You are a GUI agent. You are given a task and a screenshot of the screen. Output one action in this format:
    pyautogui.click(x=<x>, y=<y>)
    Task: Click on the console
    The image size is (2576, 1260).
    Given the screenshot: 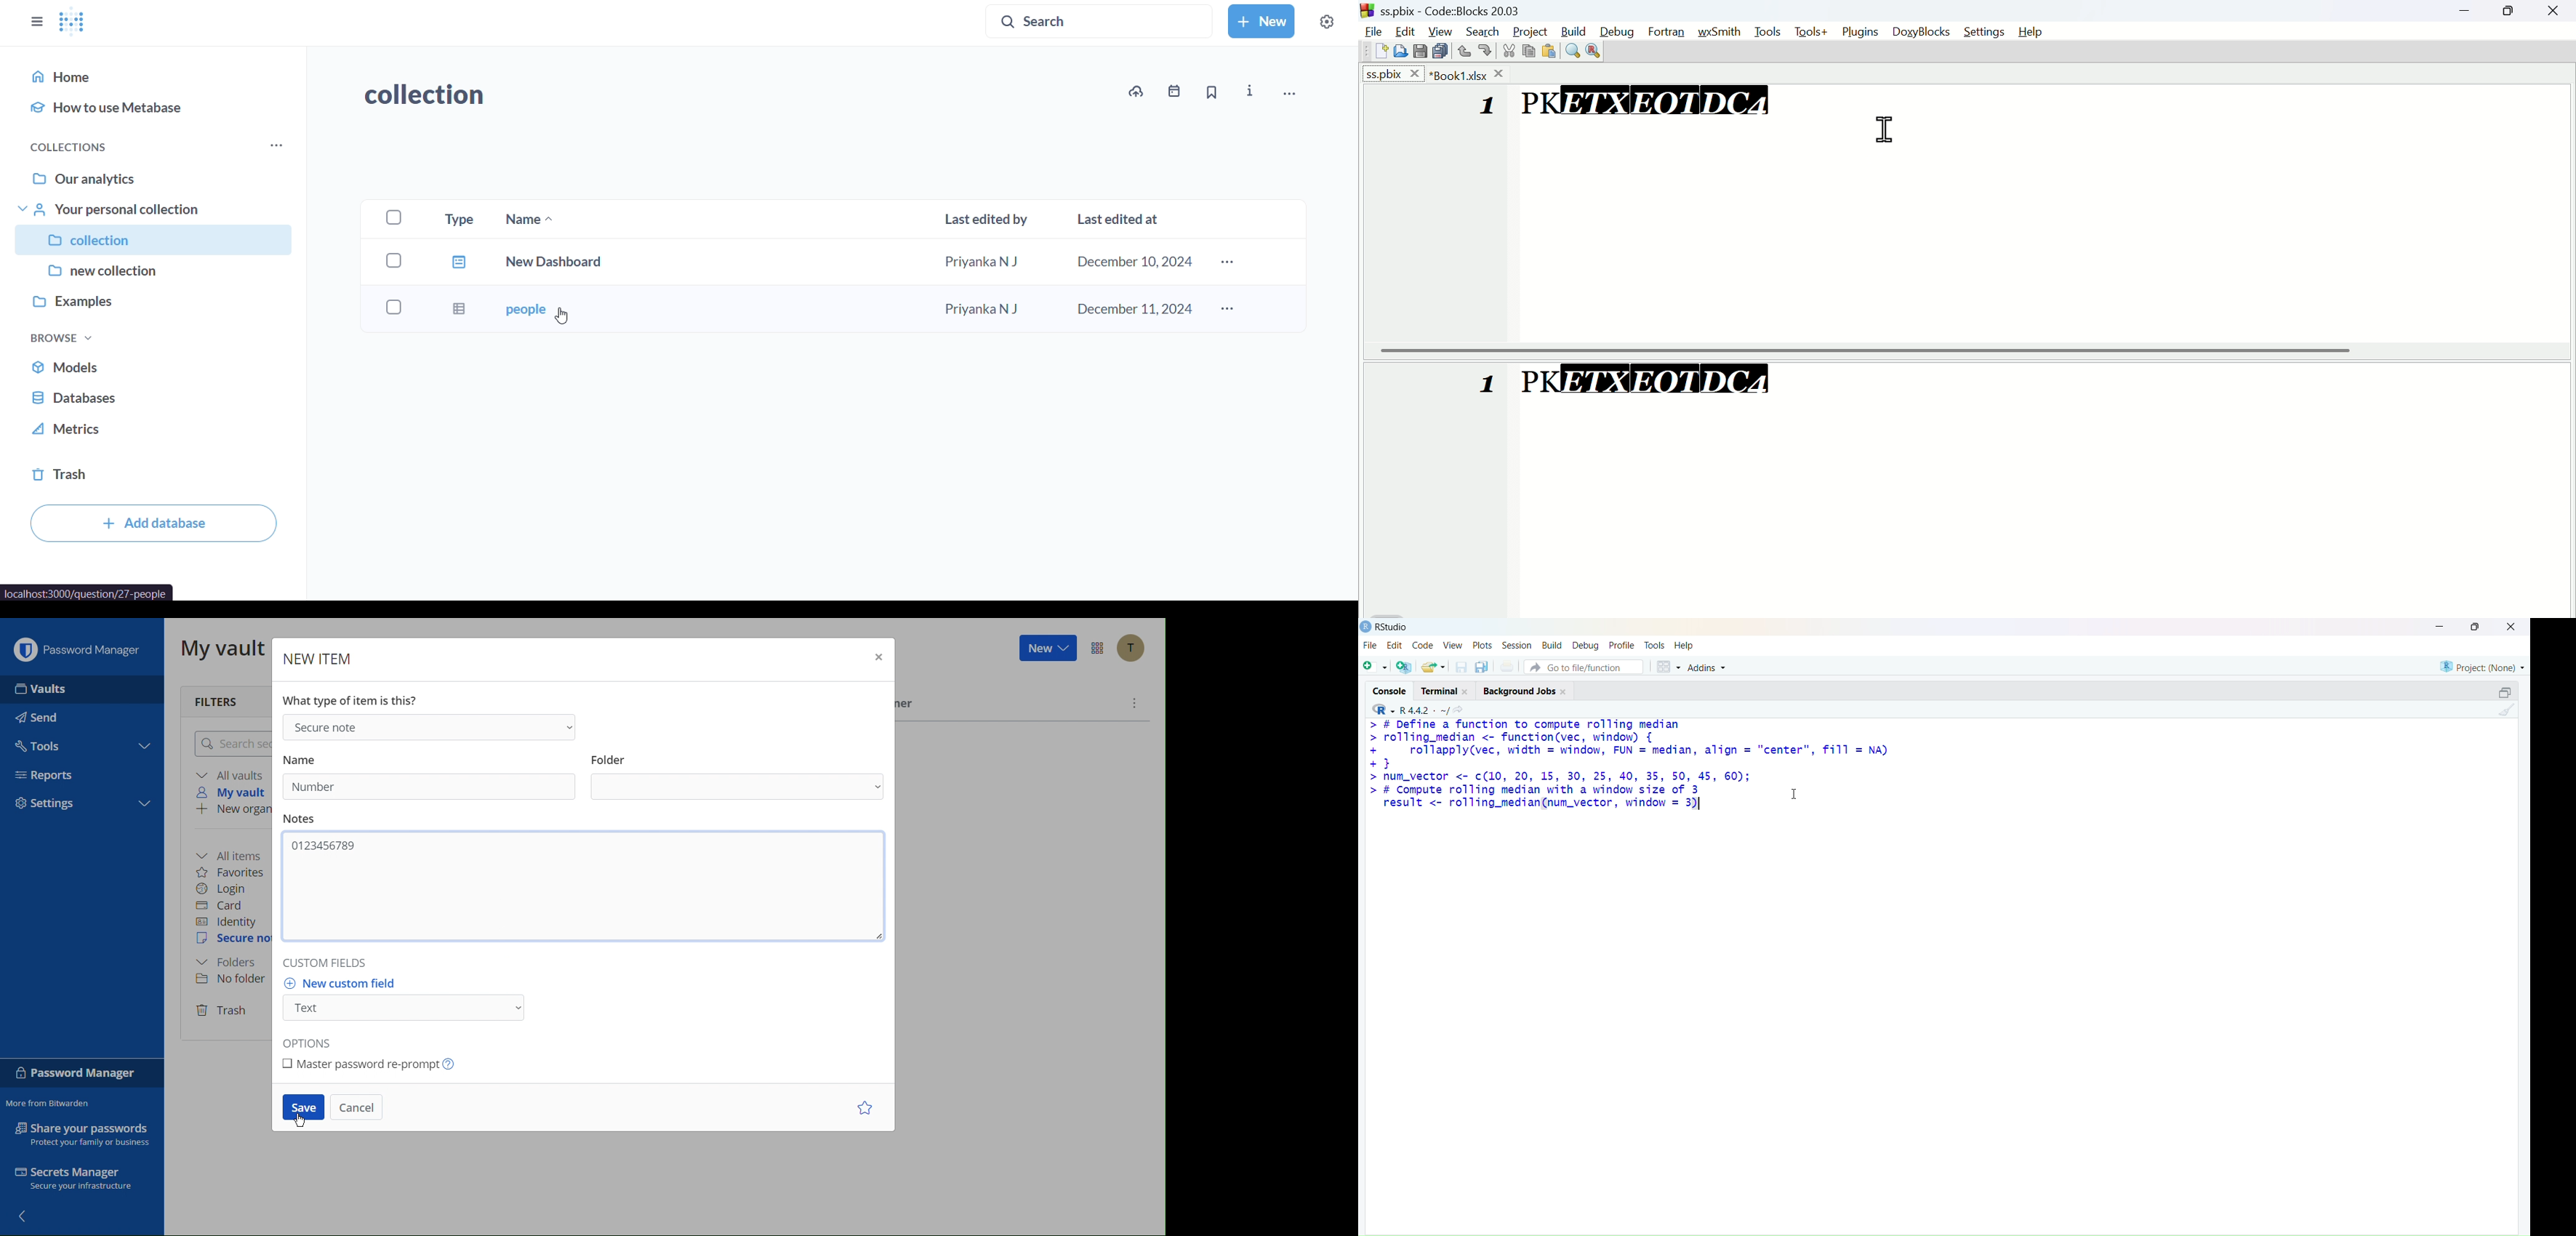 What is the action you would take?
    pyautogui.click(x=1390, y=691)
    